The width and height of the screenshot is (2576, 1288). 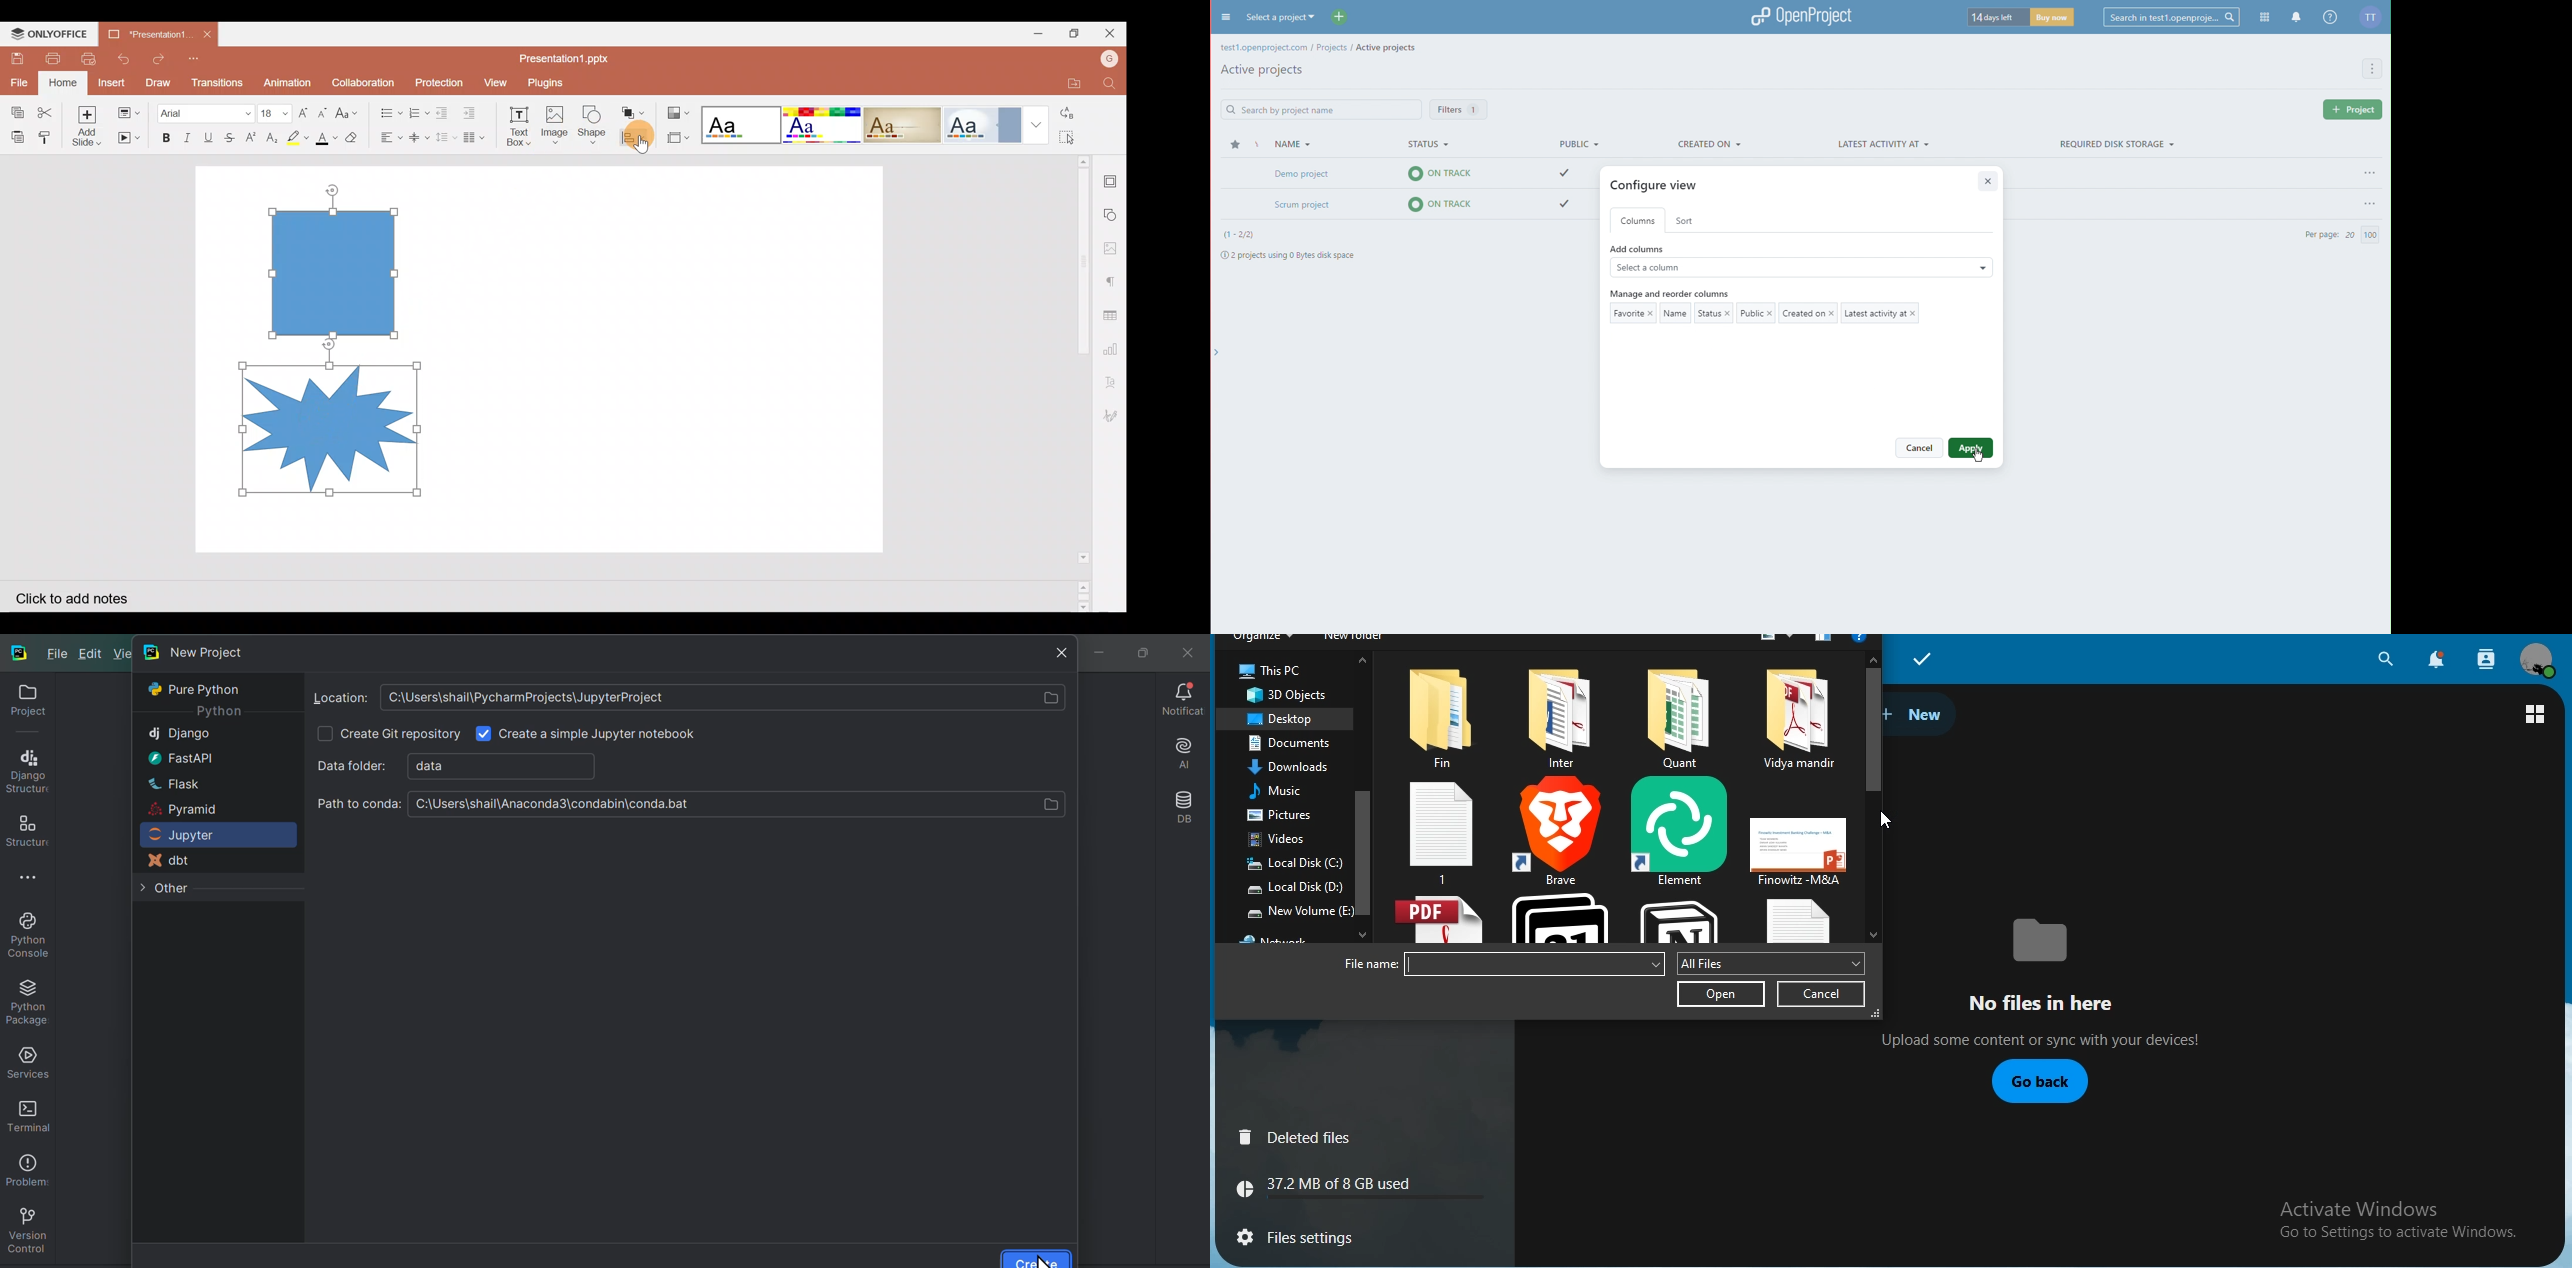 I want to click on local disk D, so click(x=1294, y=889).